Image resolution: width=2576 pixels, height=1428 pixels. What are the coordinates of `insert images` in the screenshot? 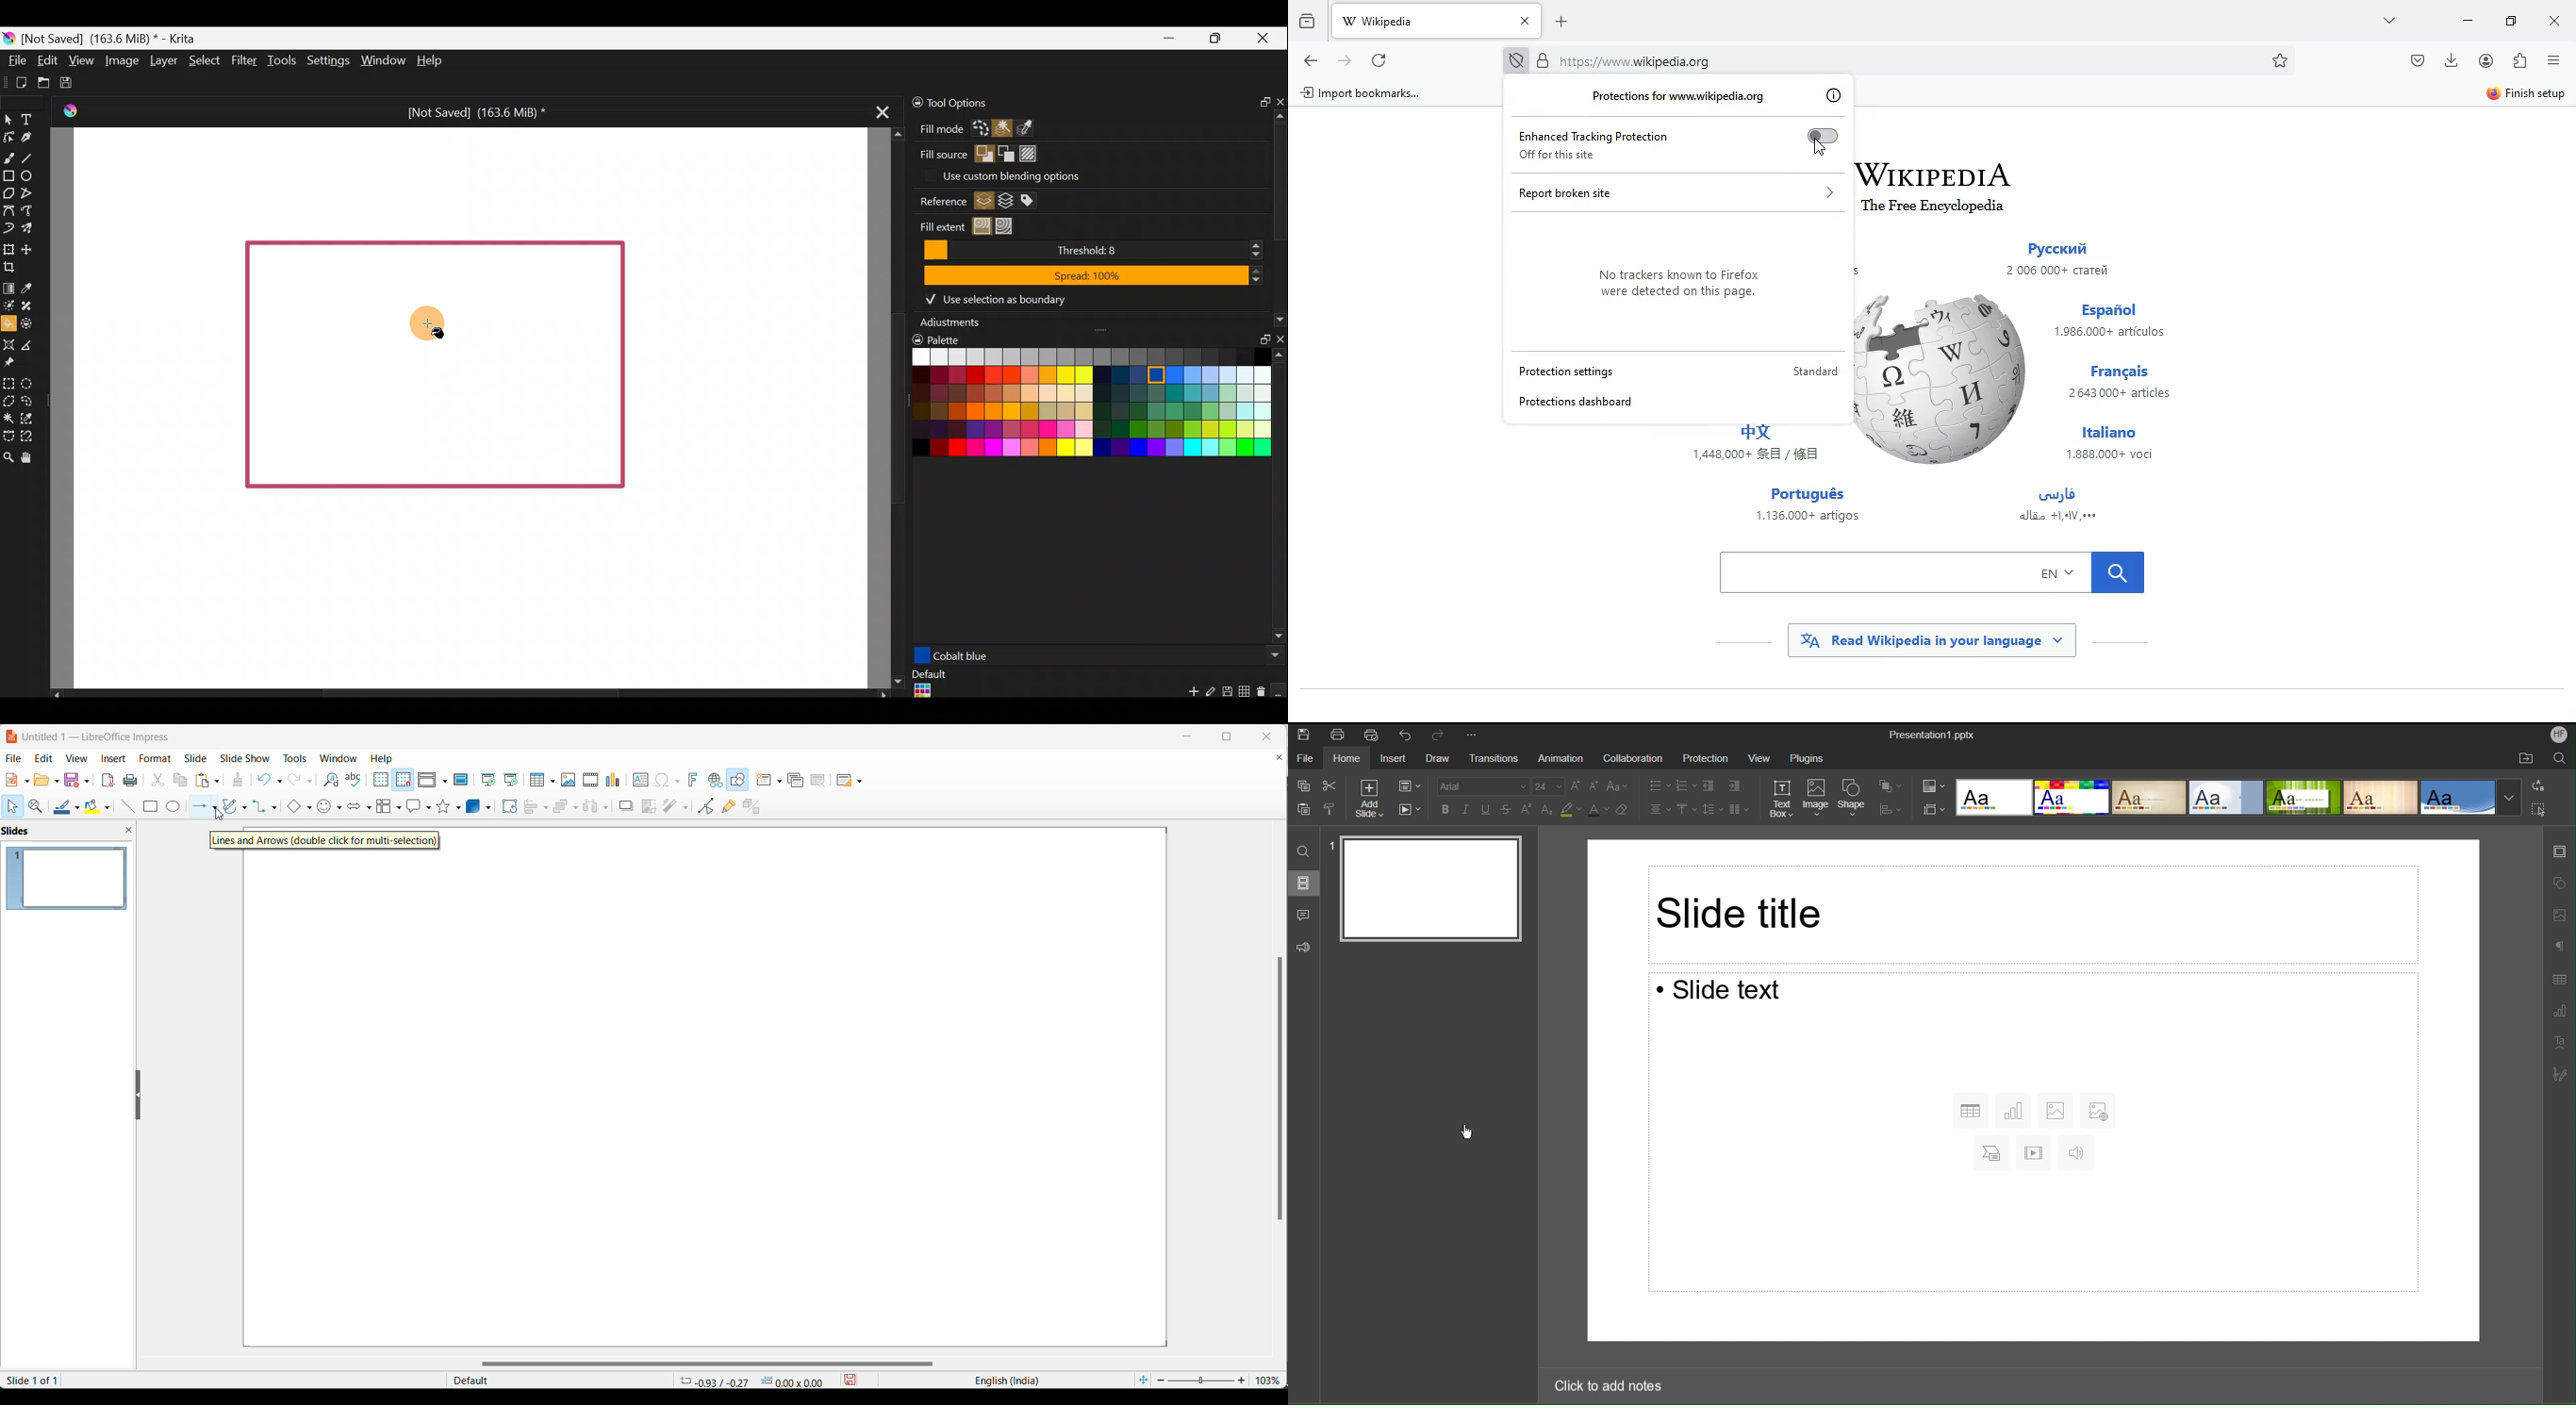 It's located at (570, 780).